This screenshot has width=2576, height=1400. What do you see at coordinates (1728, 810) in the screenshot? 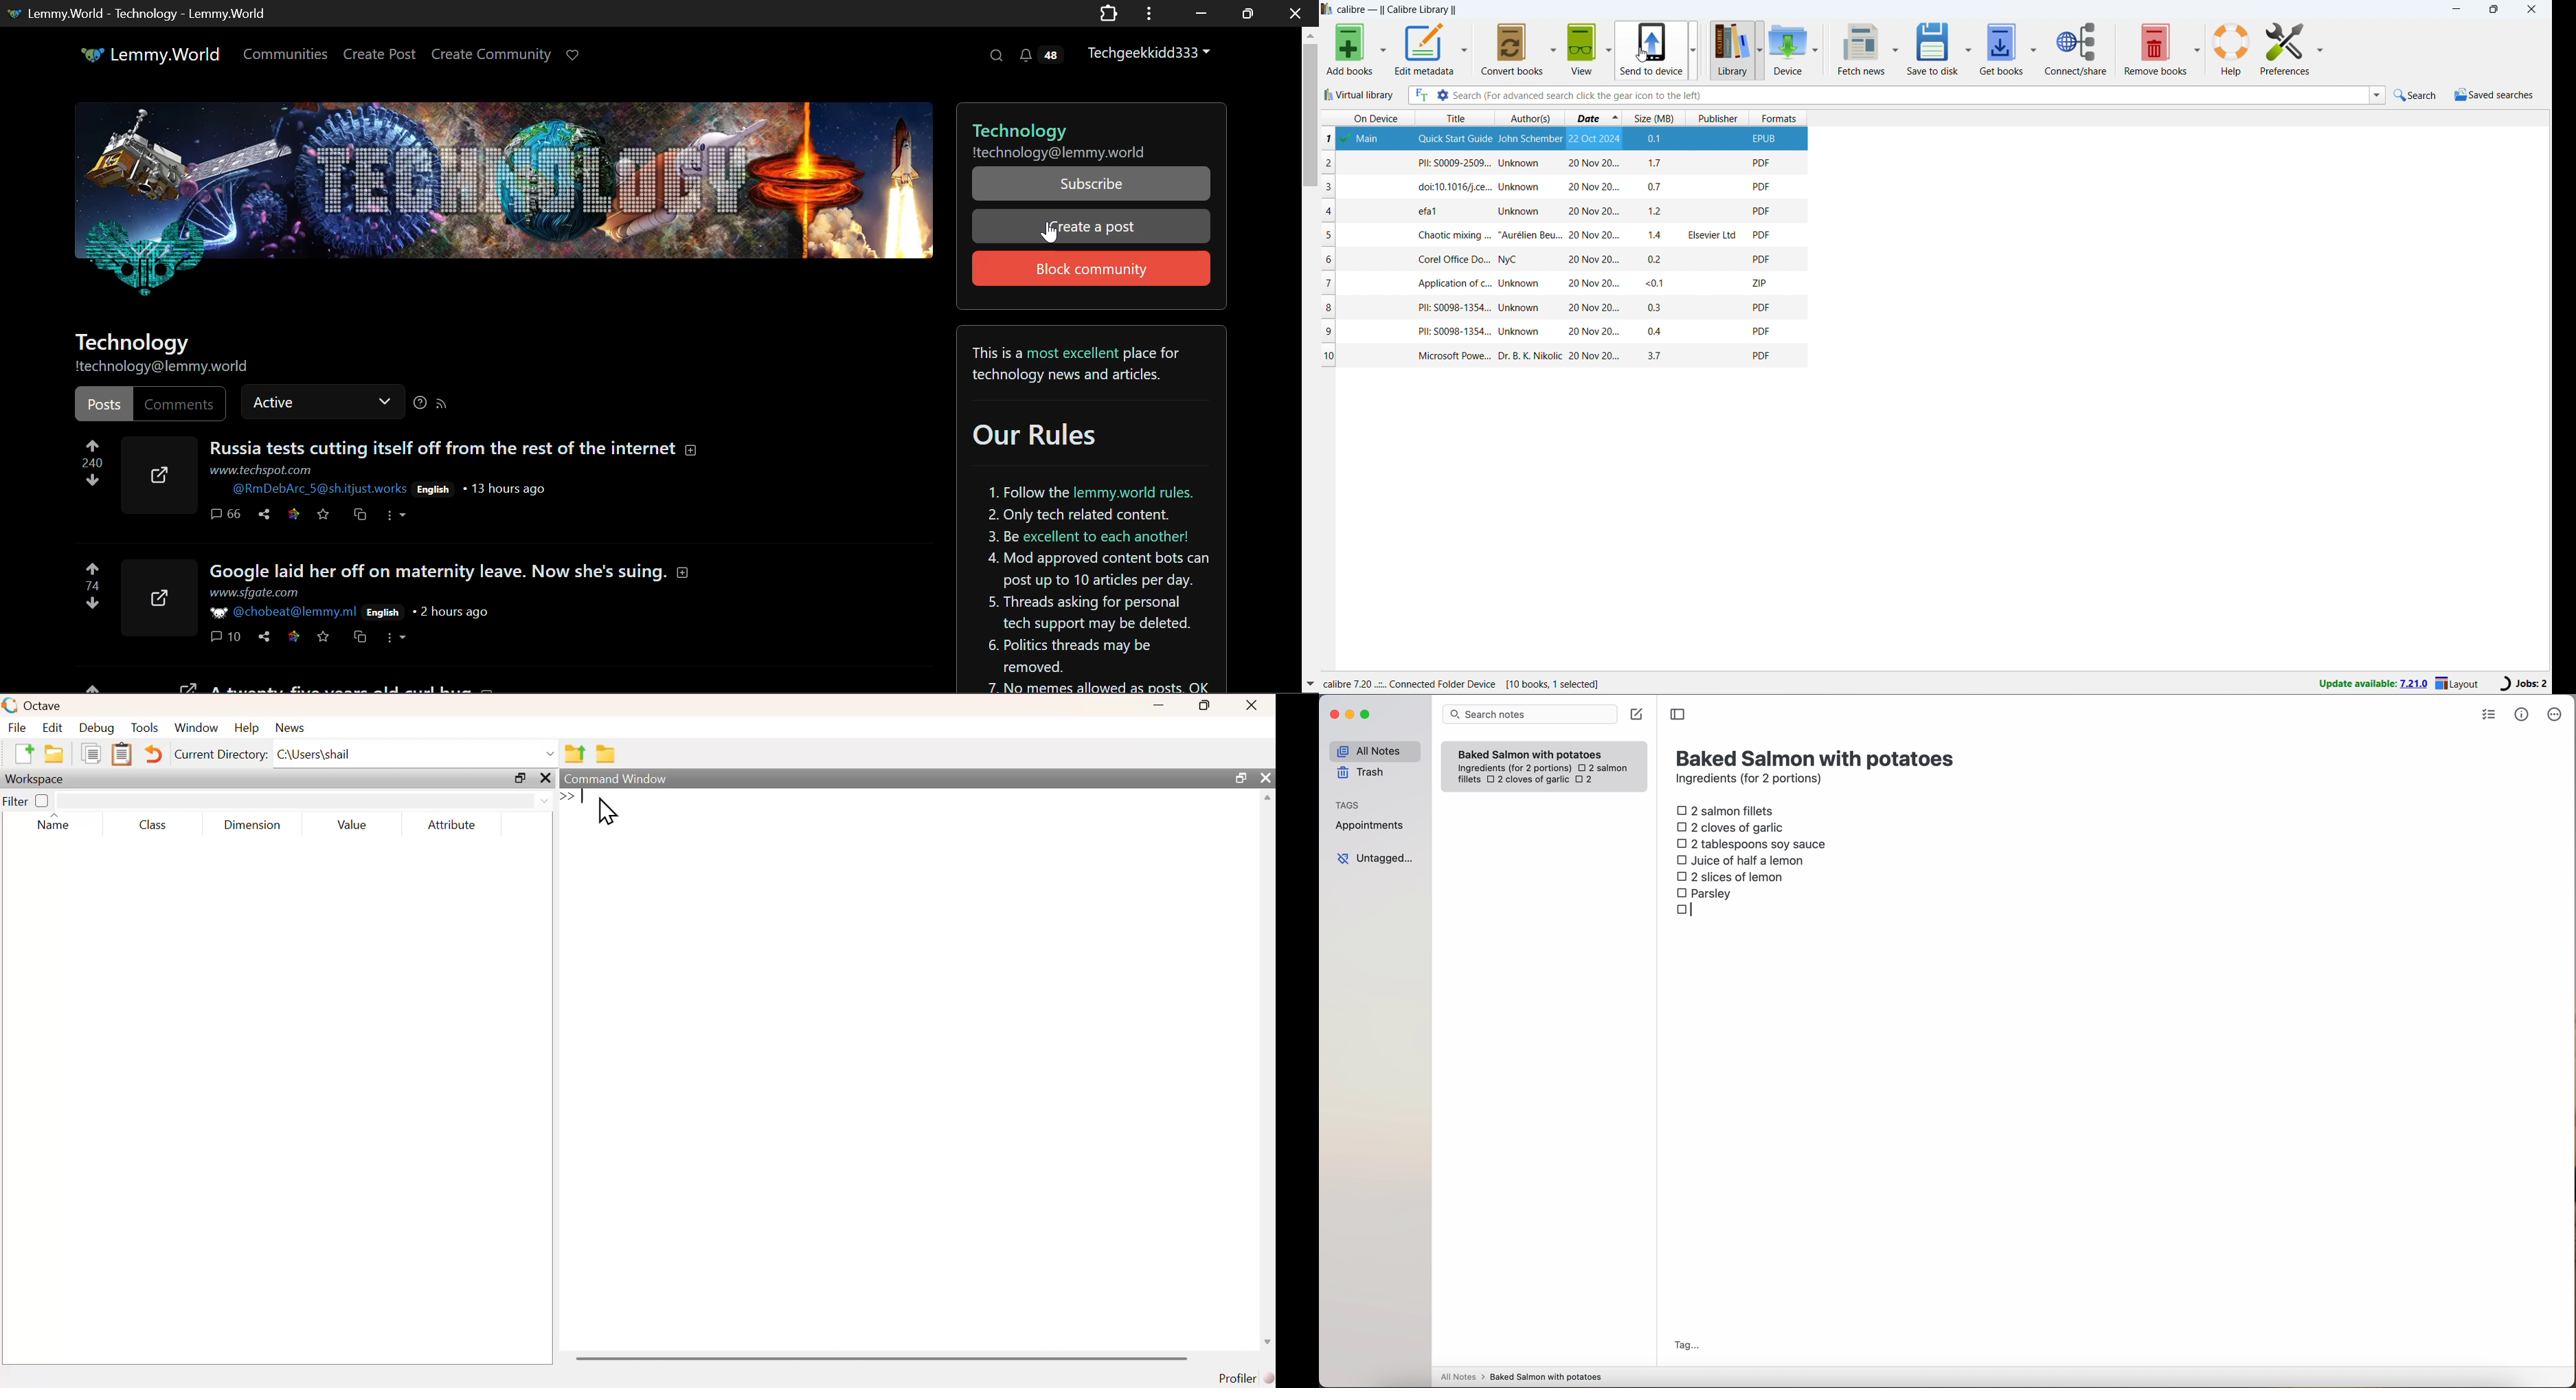
I see `2 salmon fillets` at bounding box center [1728, 810].